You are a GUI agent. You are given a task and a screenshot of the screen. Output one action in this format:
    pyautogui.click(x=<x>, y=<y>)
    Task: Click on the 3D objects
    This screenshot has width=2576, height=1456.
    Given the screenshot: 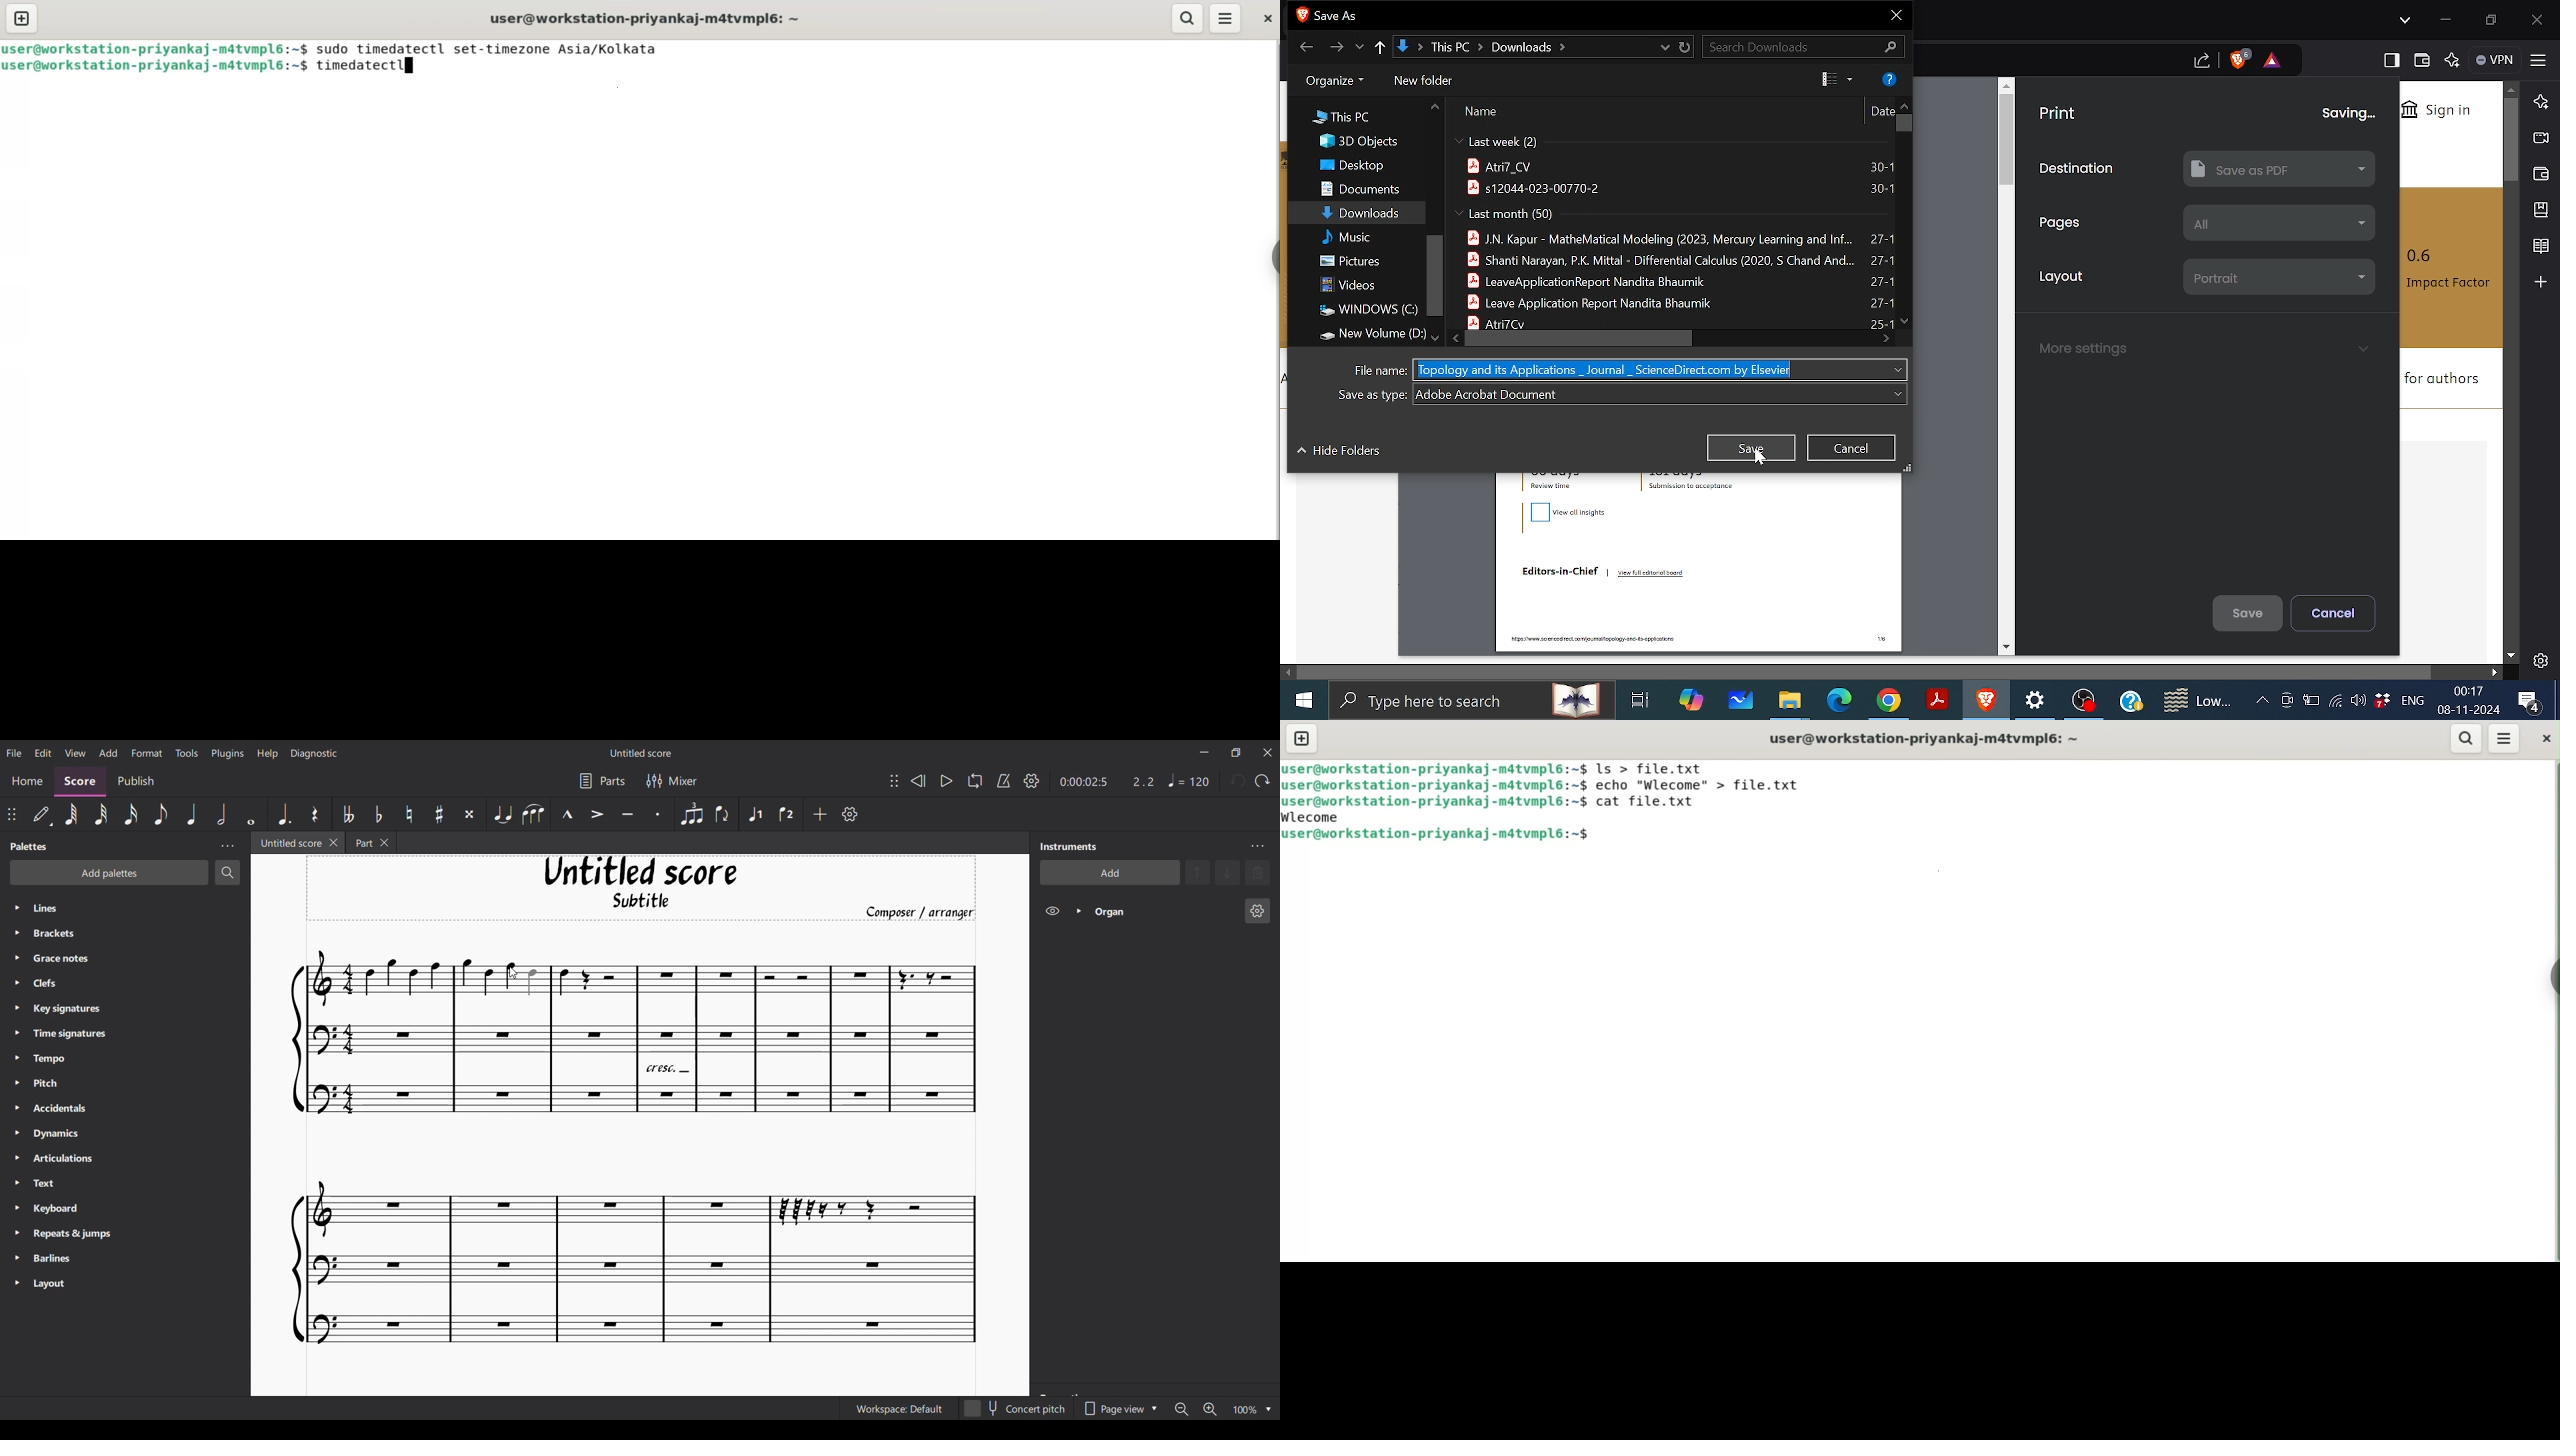 What is the action you would take?
    pyautogui.click(x=1361, y=141)
    